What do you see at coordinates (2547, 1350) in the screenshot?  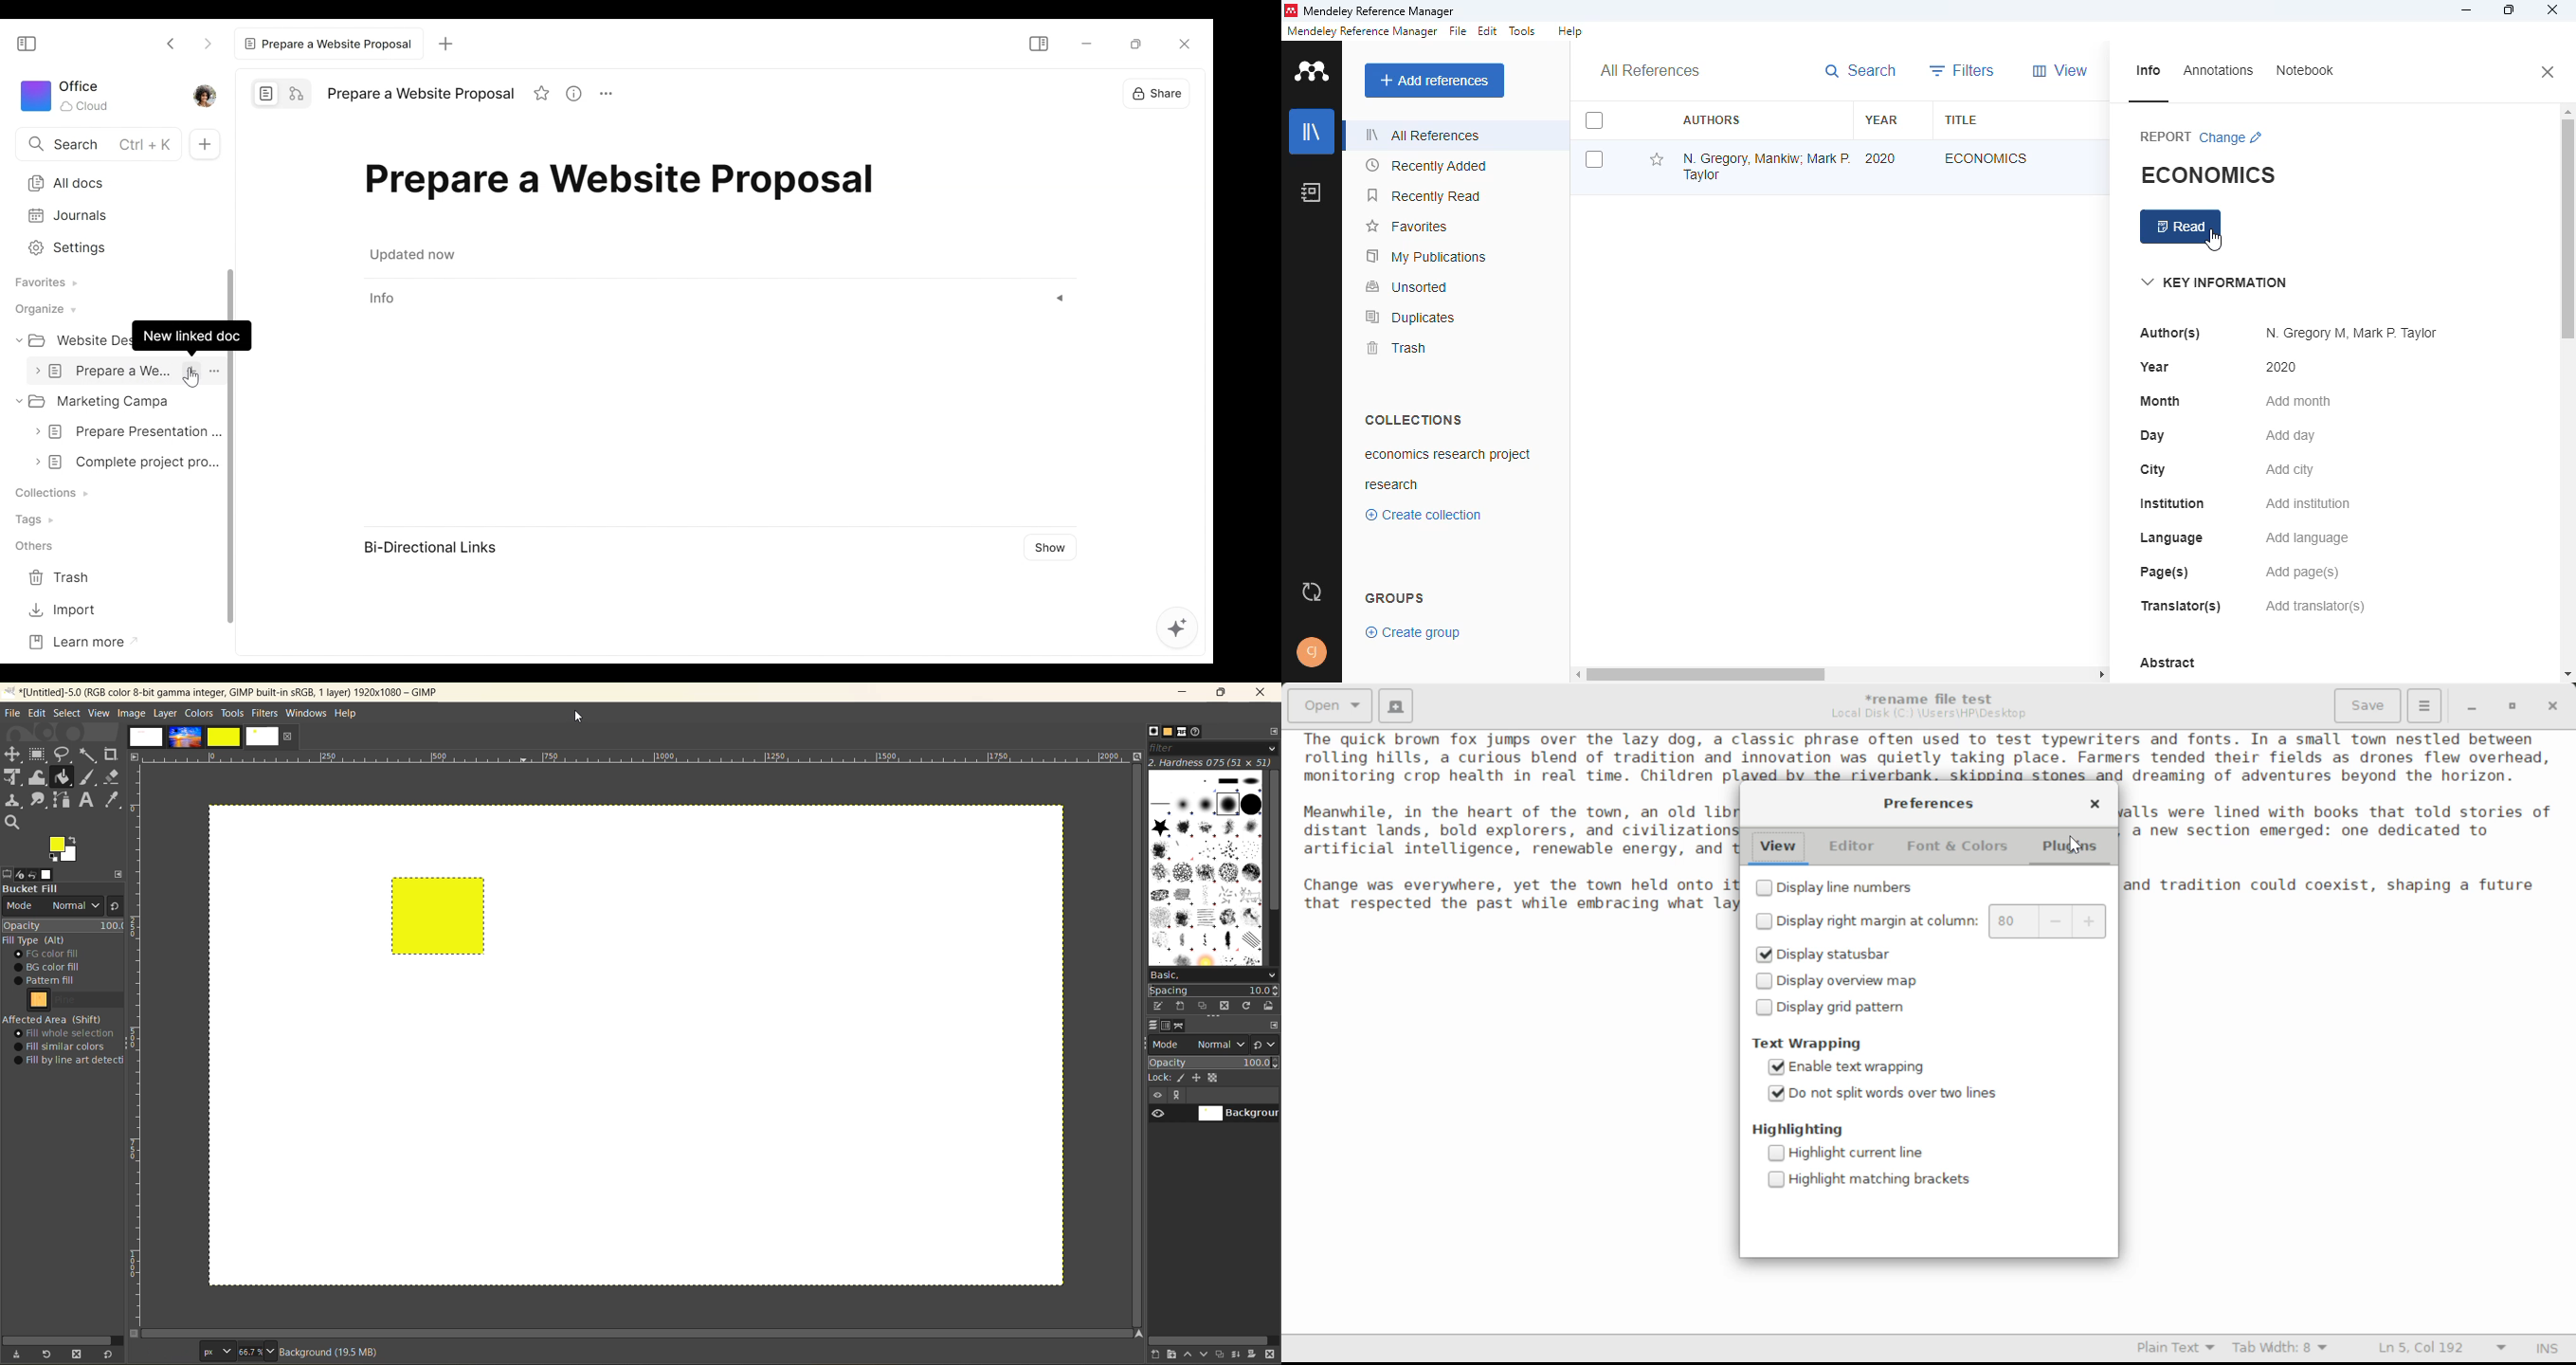 I see `Input Mode` at bounding box center [2547, 1350].